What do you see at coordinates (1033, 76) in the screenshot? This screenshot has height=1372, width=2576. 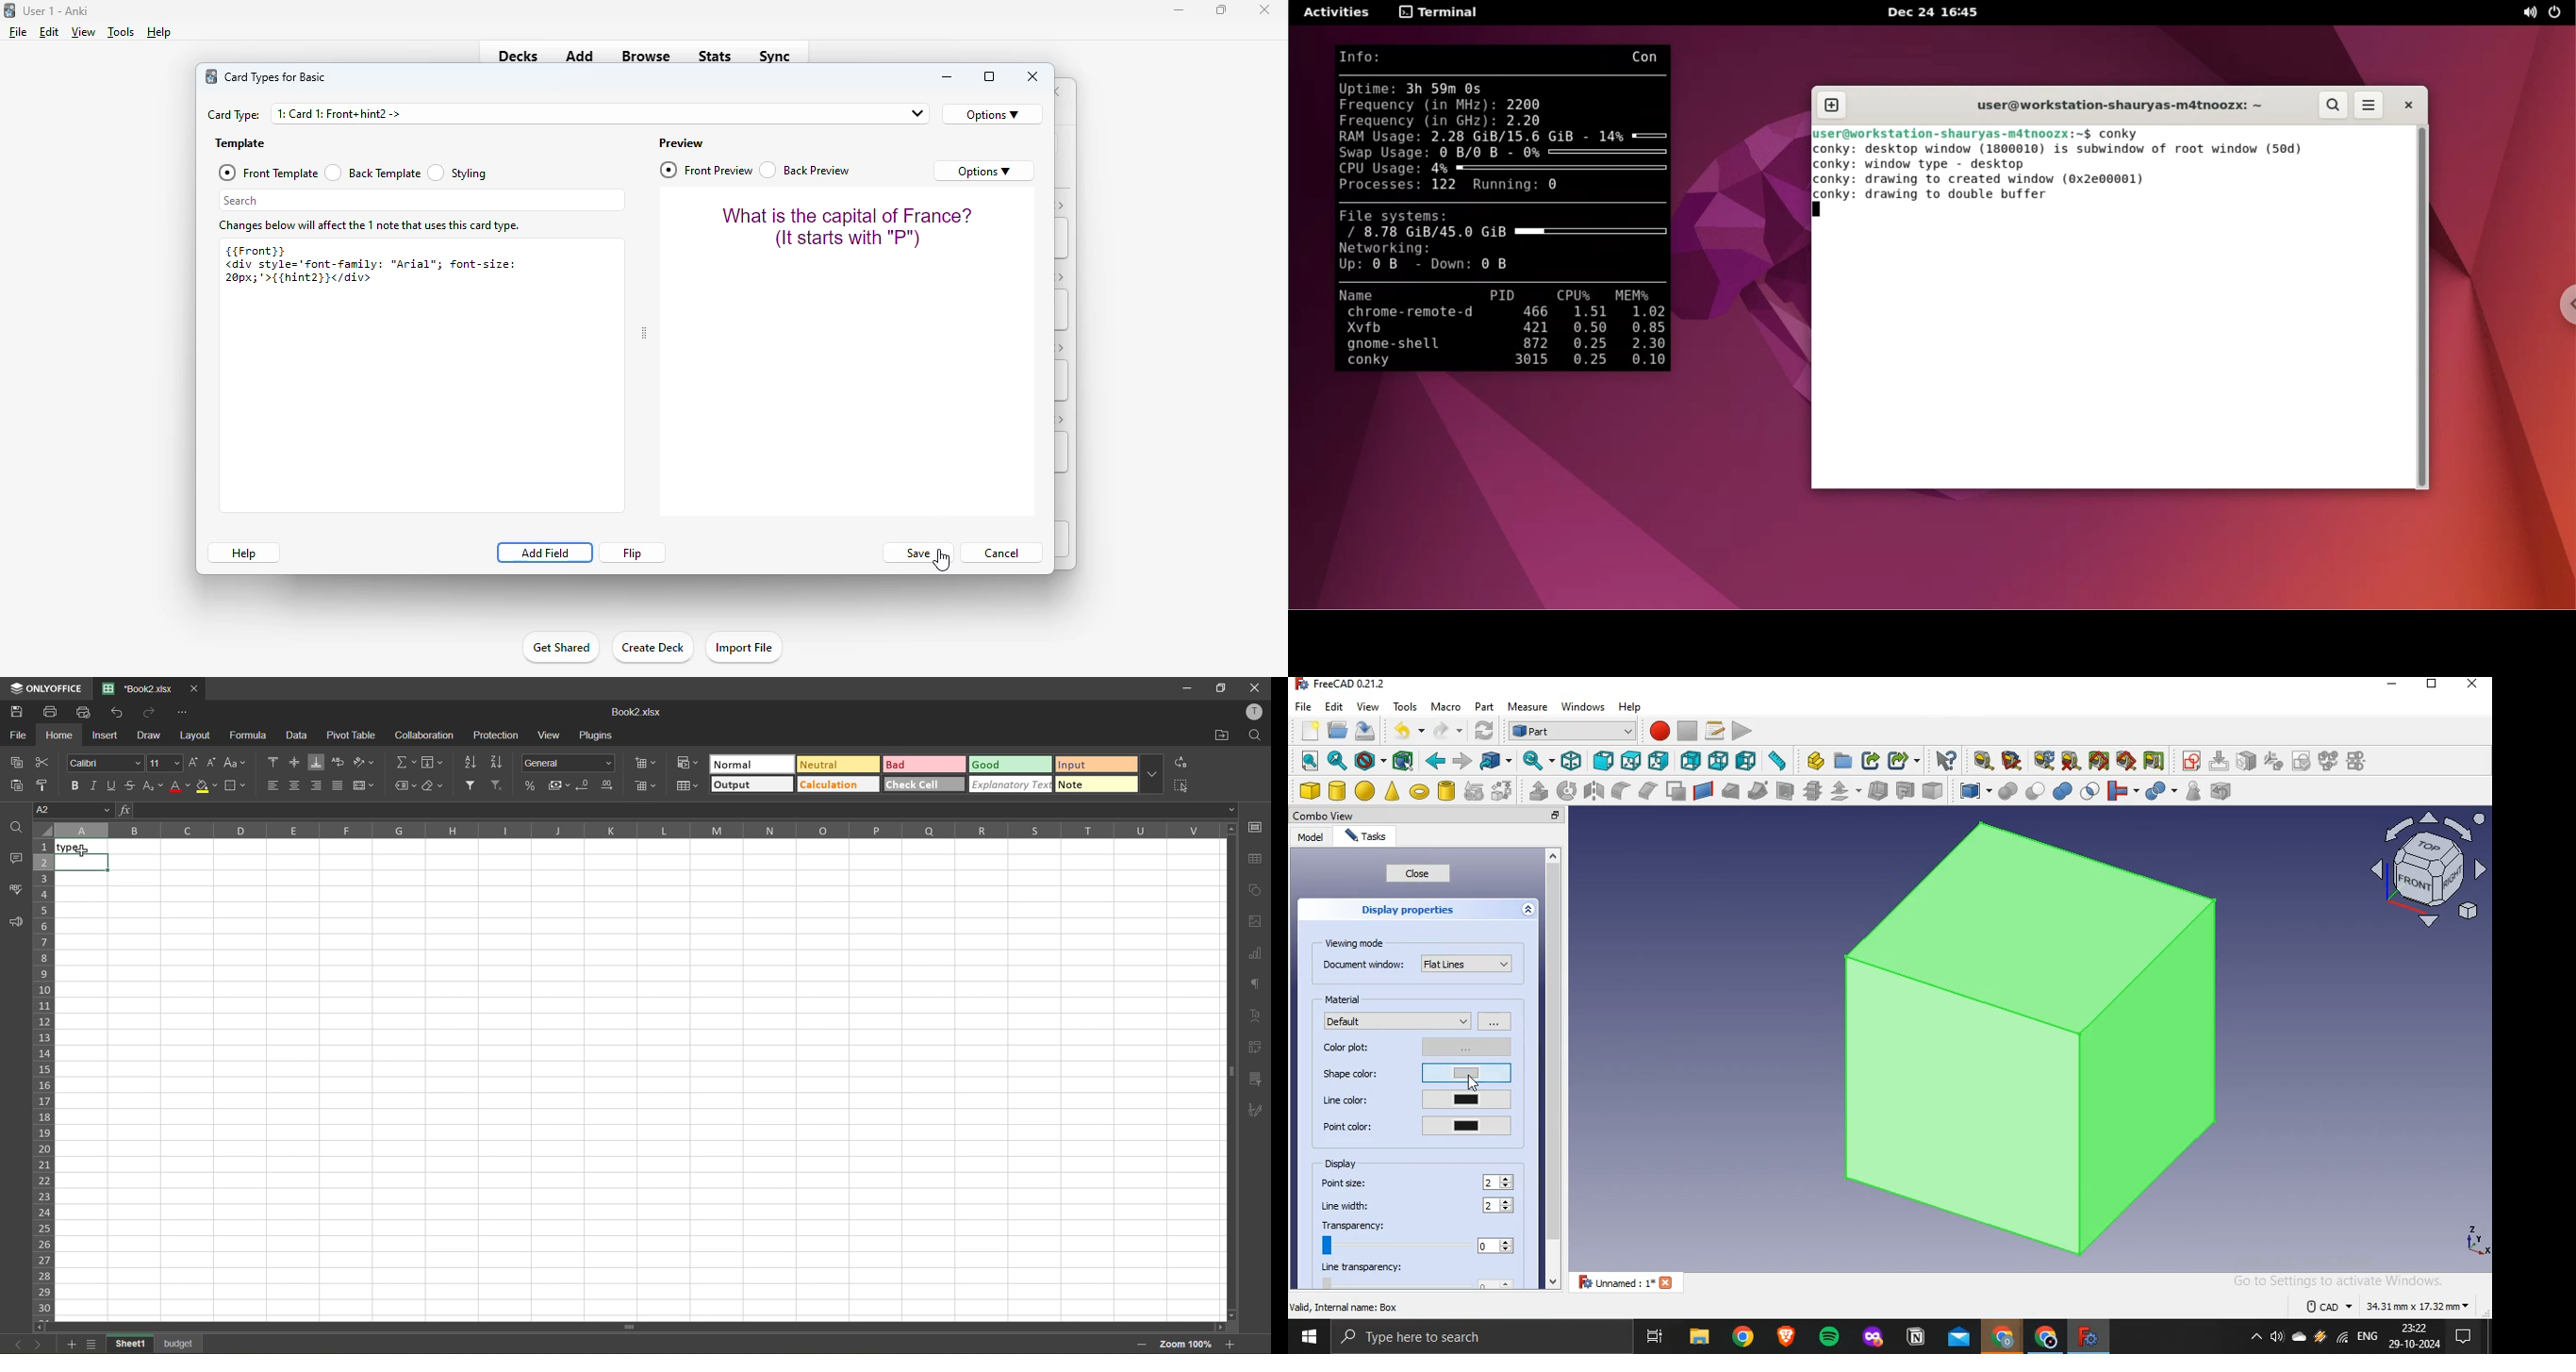 I see `close` at bounding box center [1033, 76].